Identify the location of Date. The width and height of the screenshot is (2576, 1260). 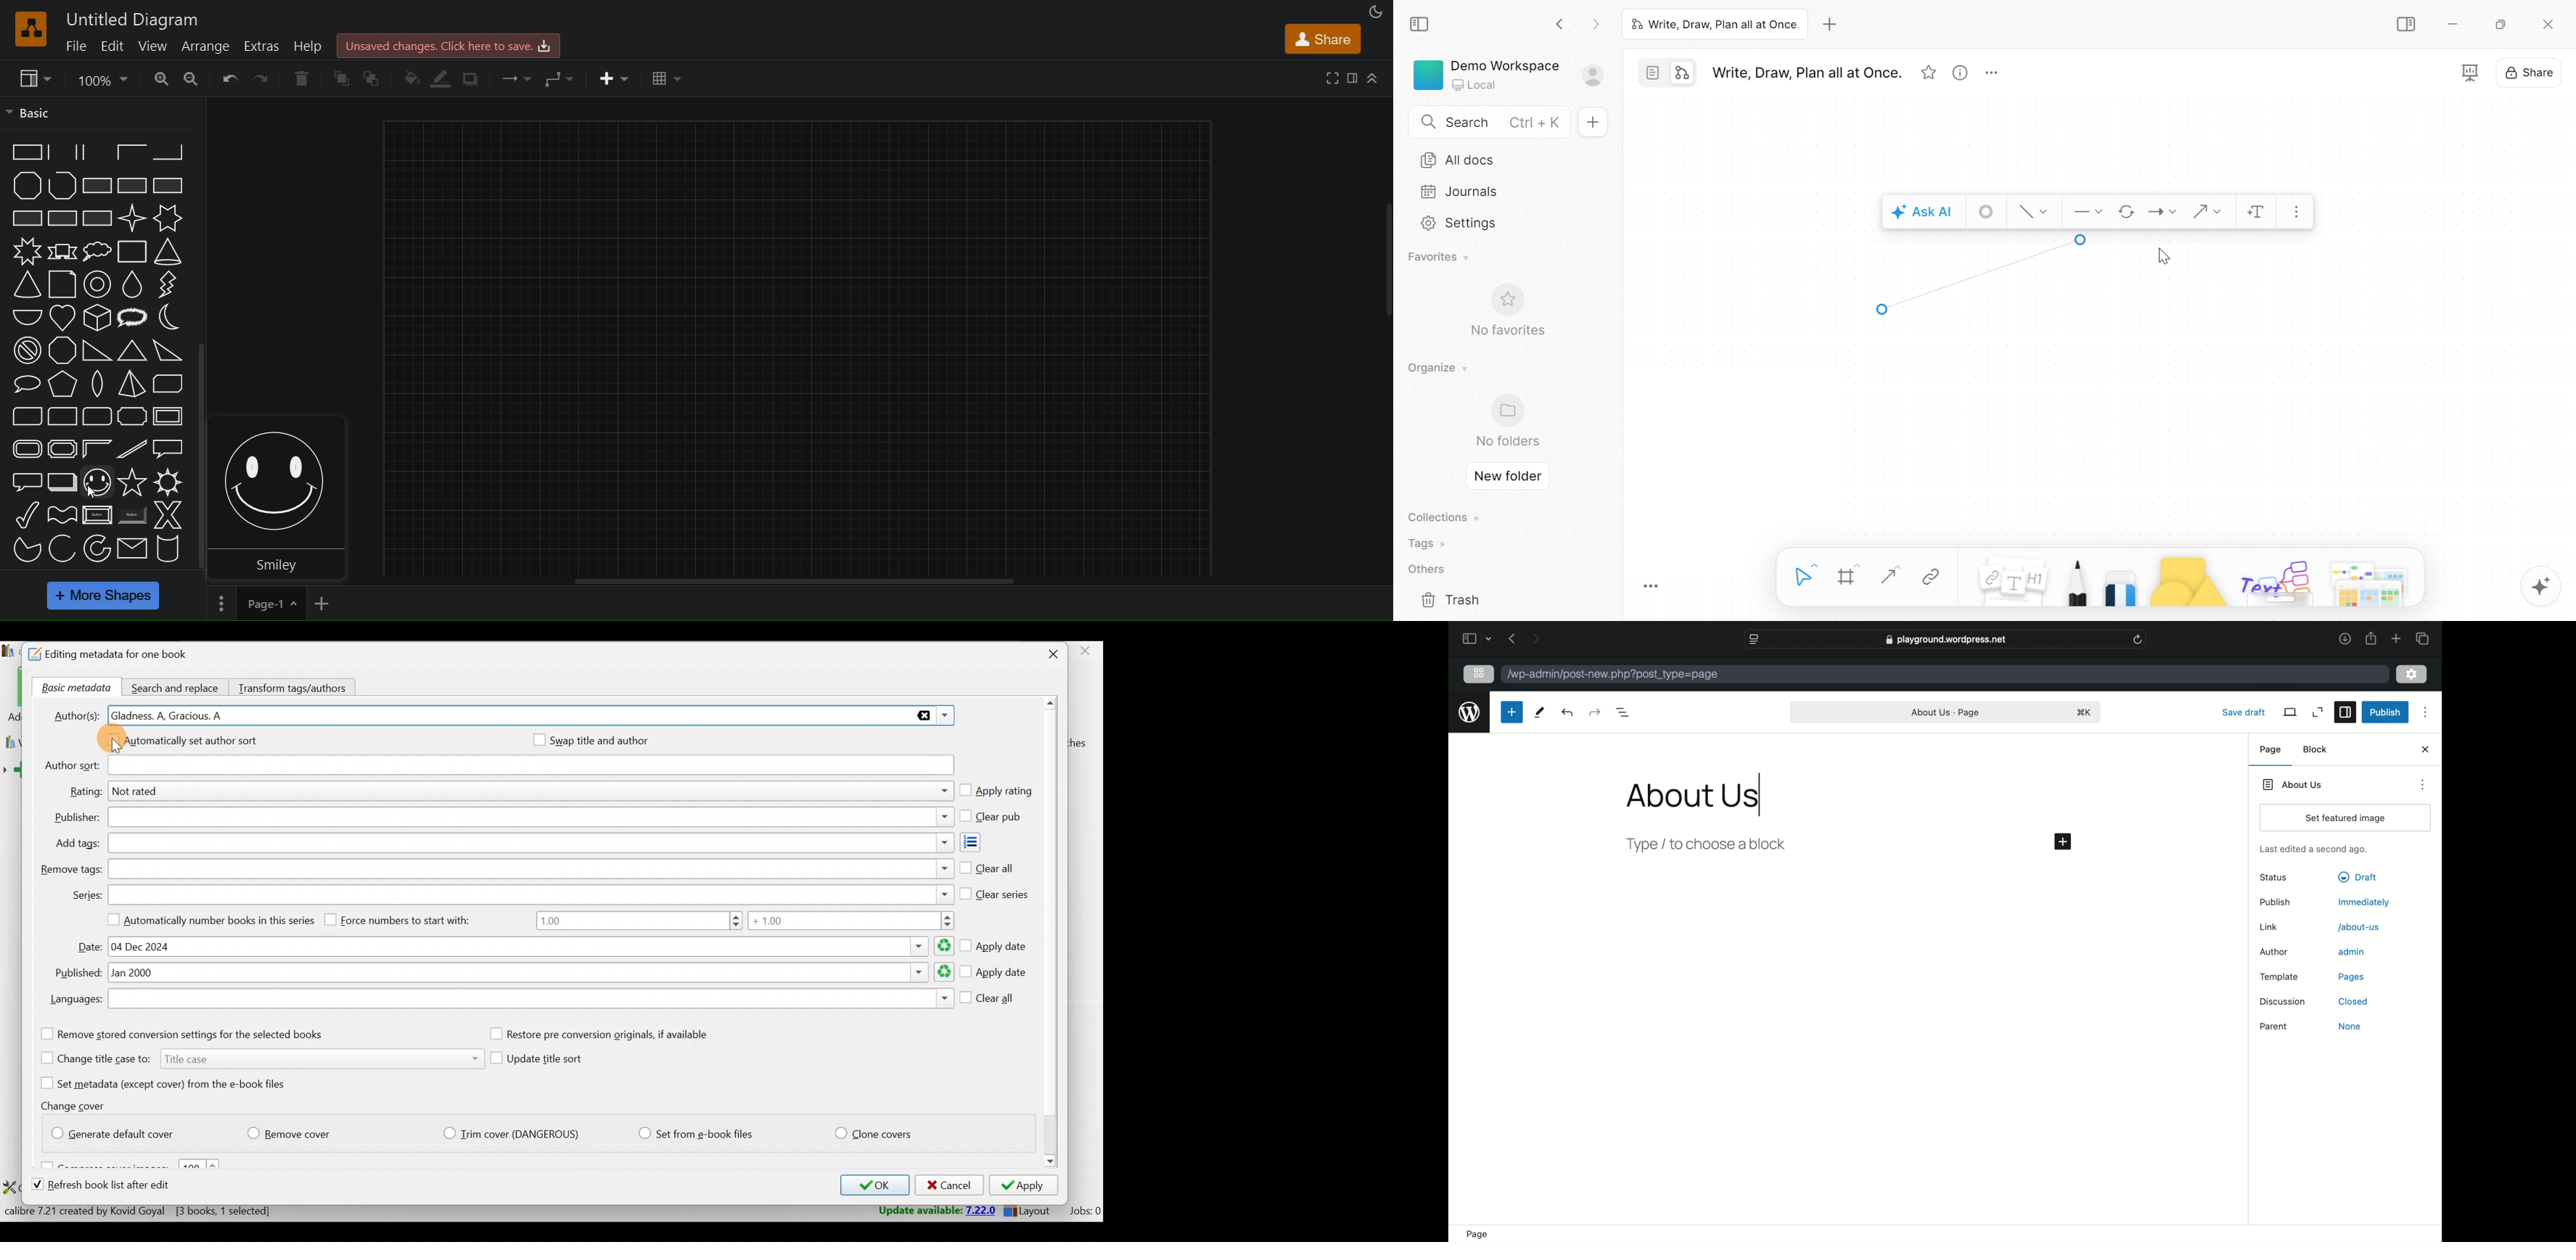
(529, 946).